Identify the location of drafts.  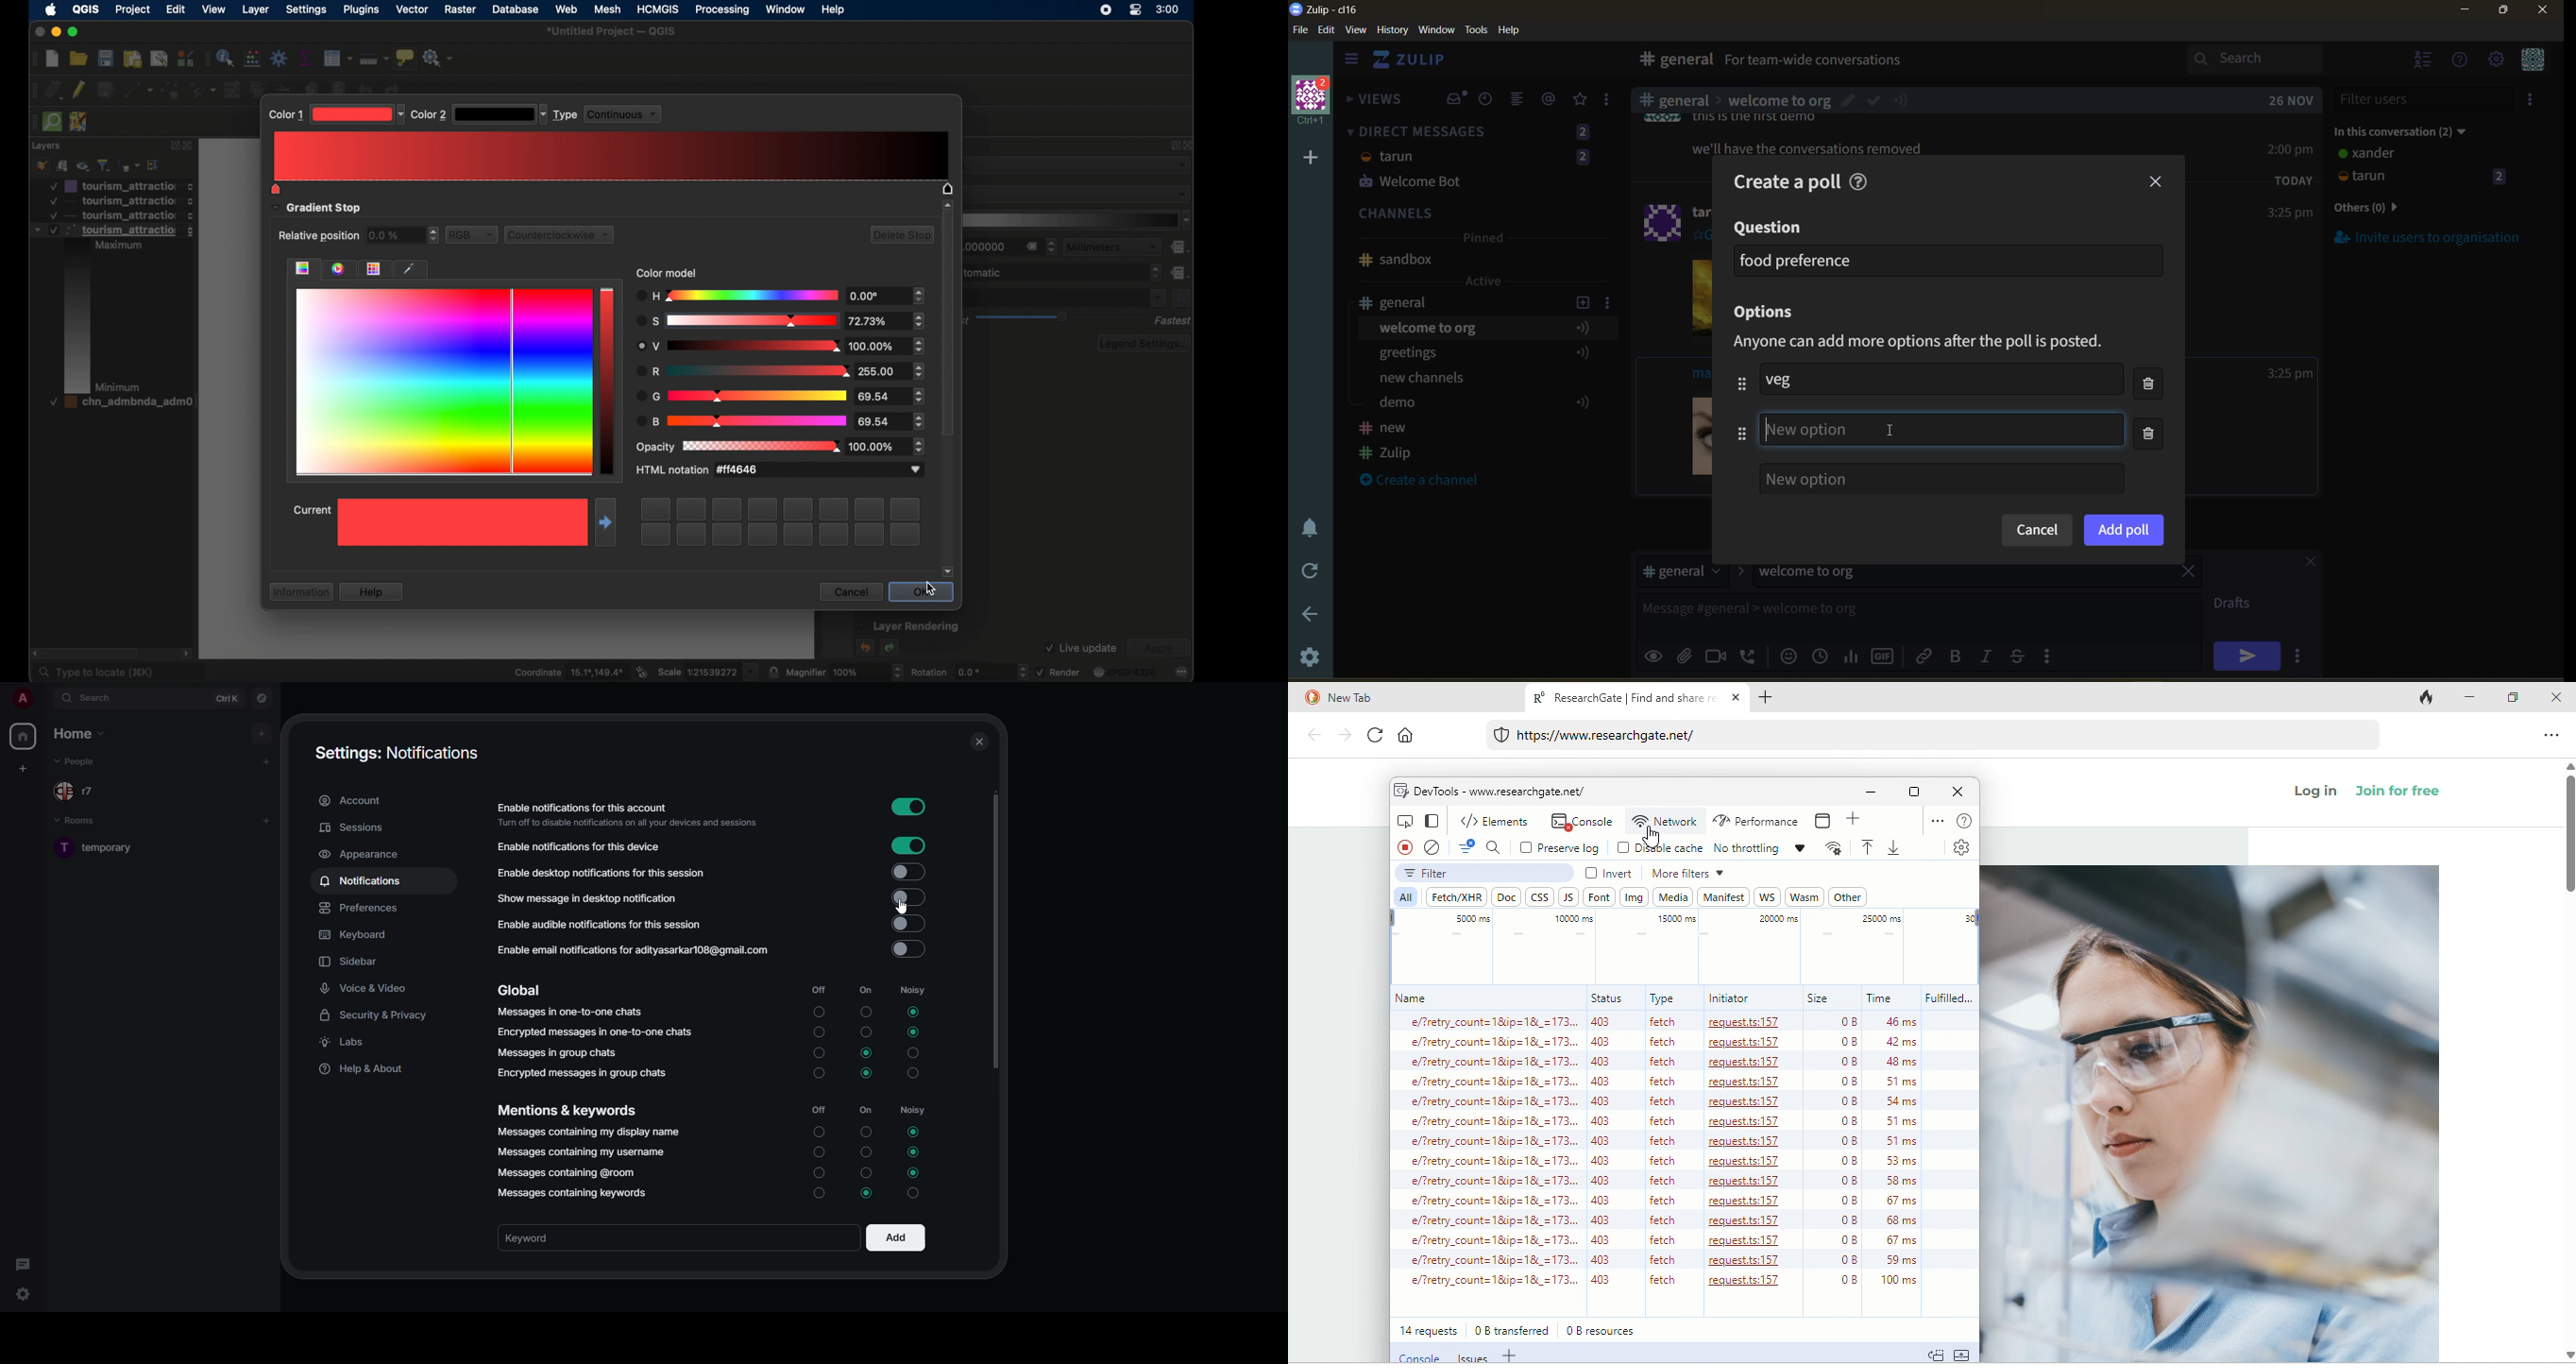
(2237, 605).